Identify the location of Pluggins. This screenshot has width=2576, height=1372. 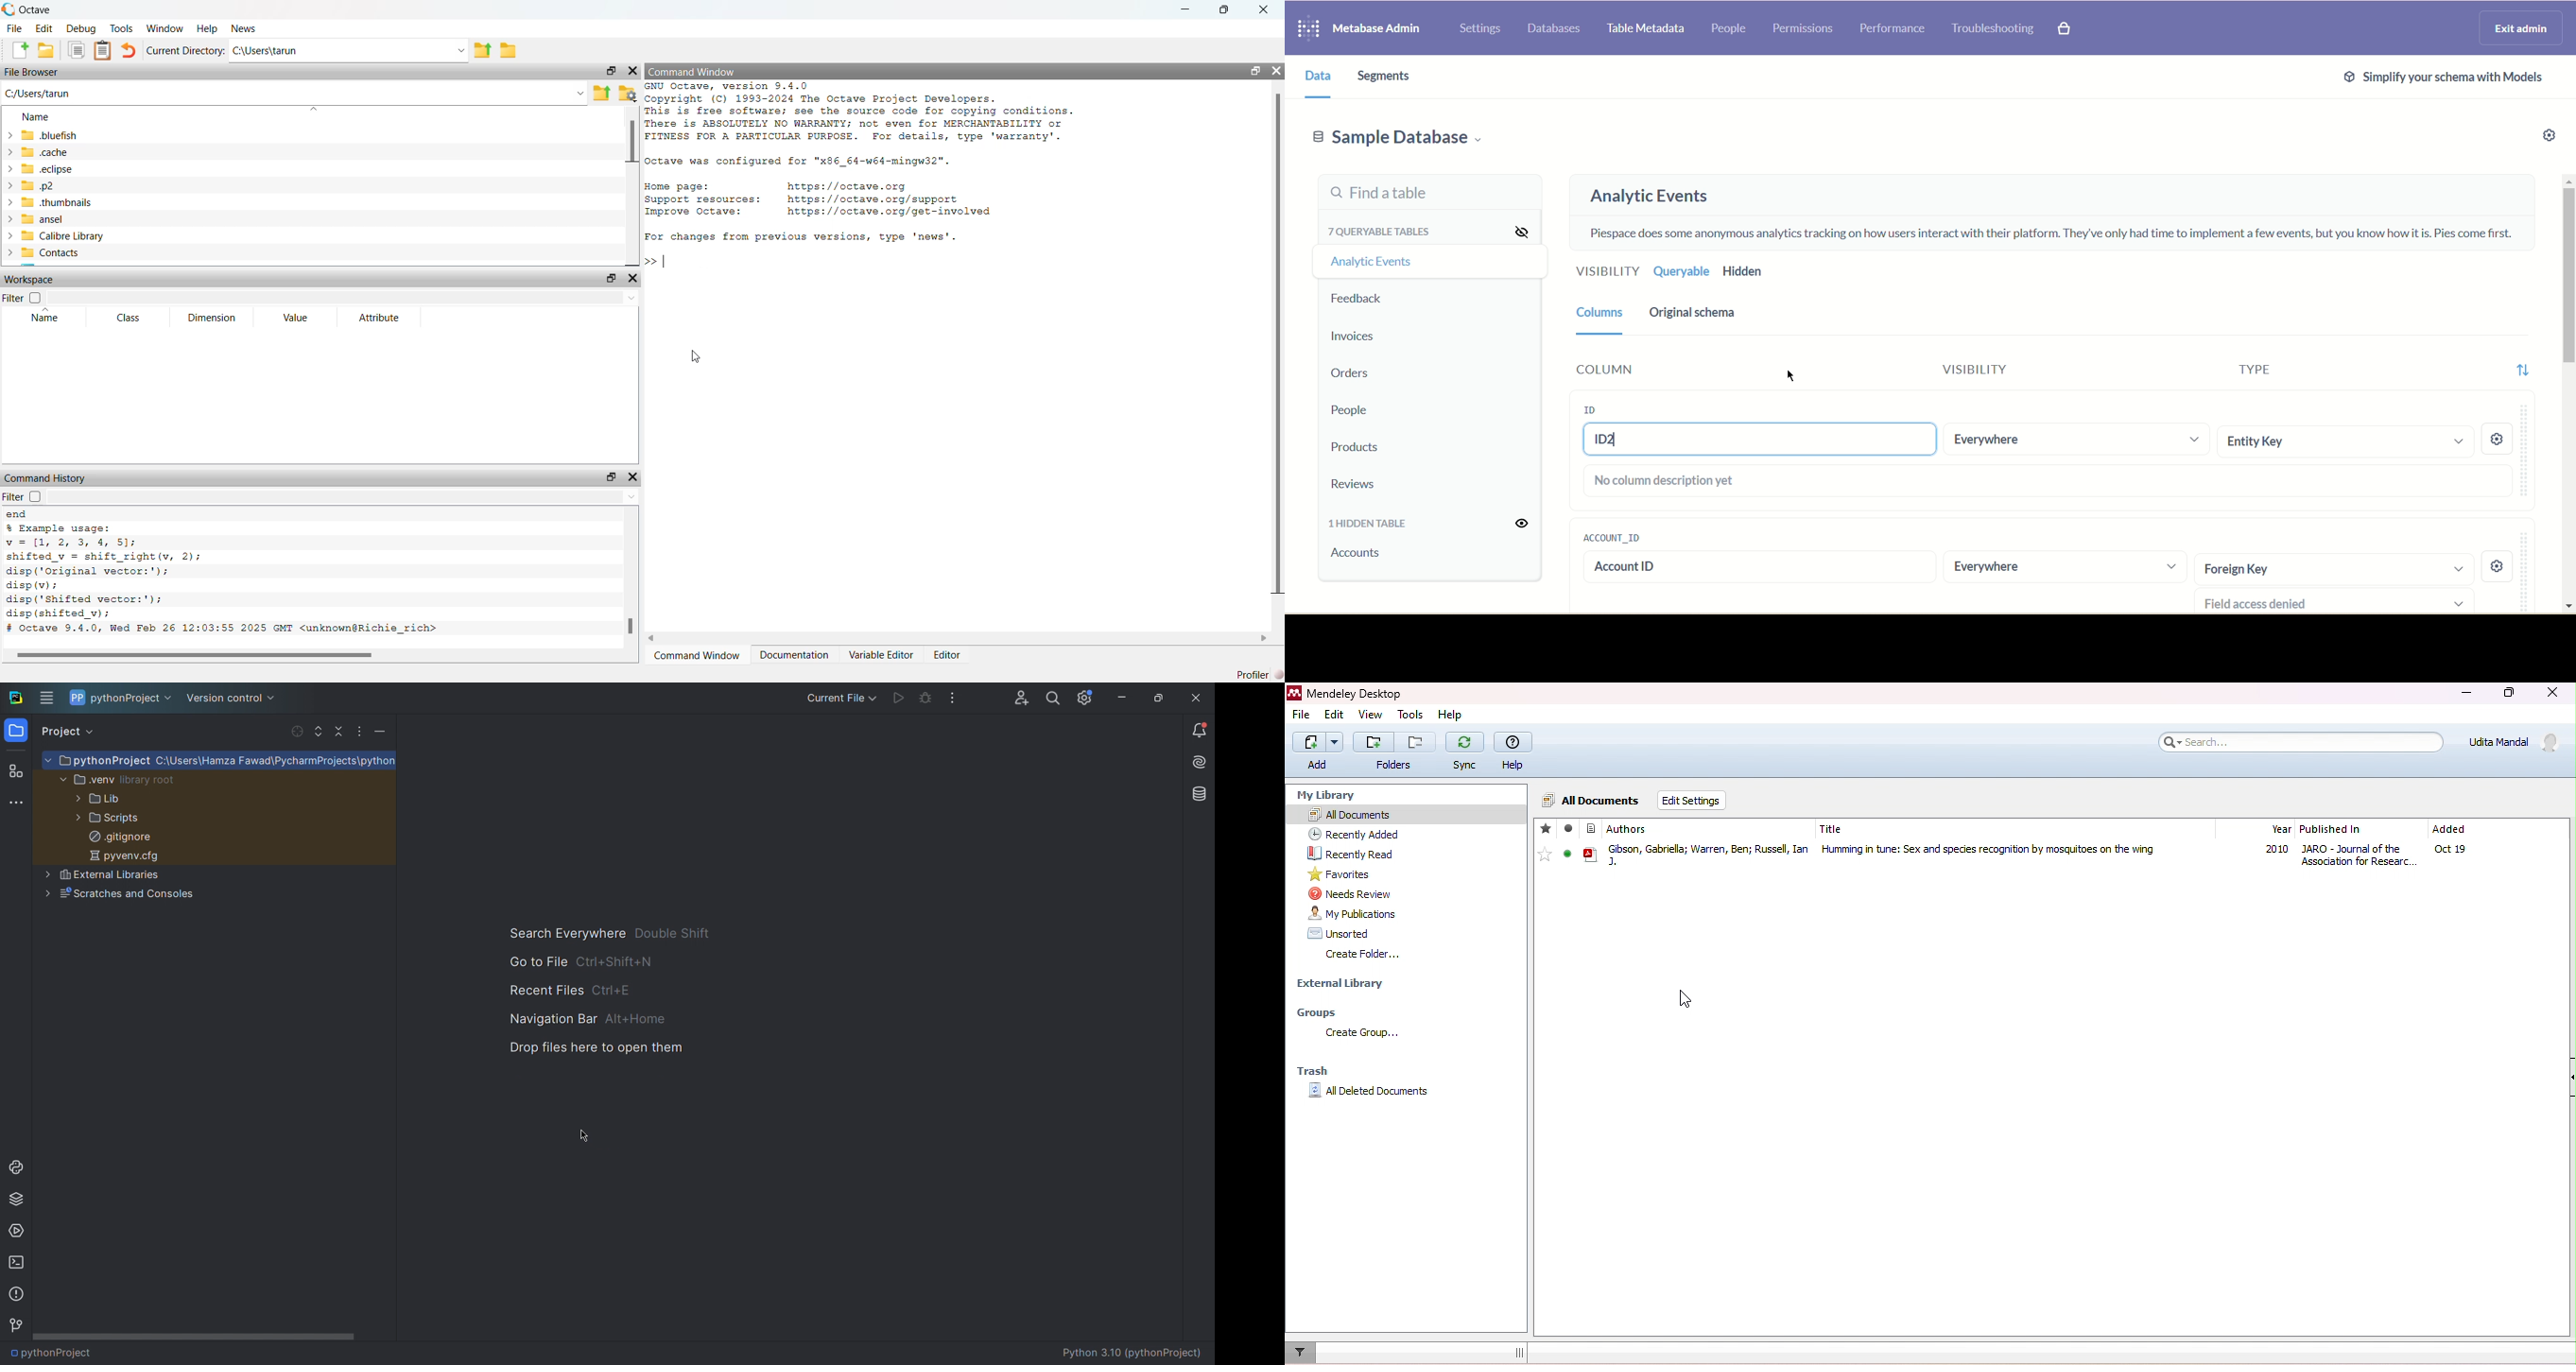
(18, 769).